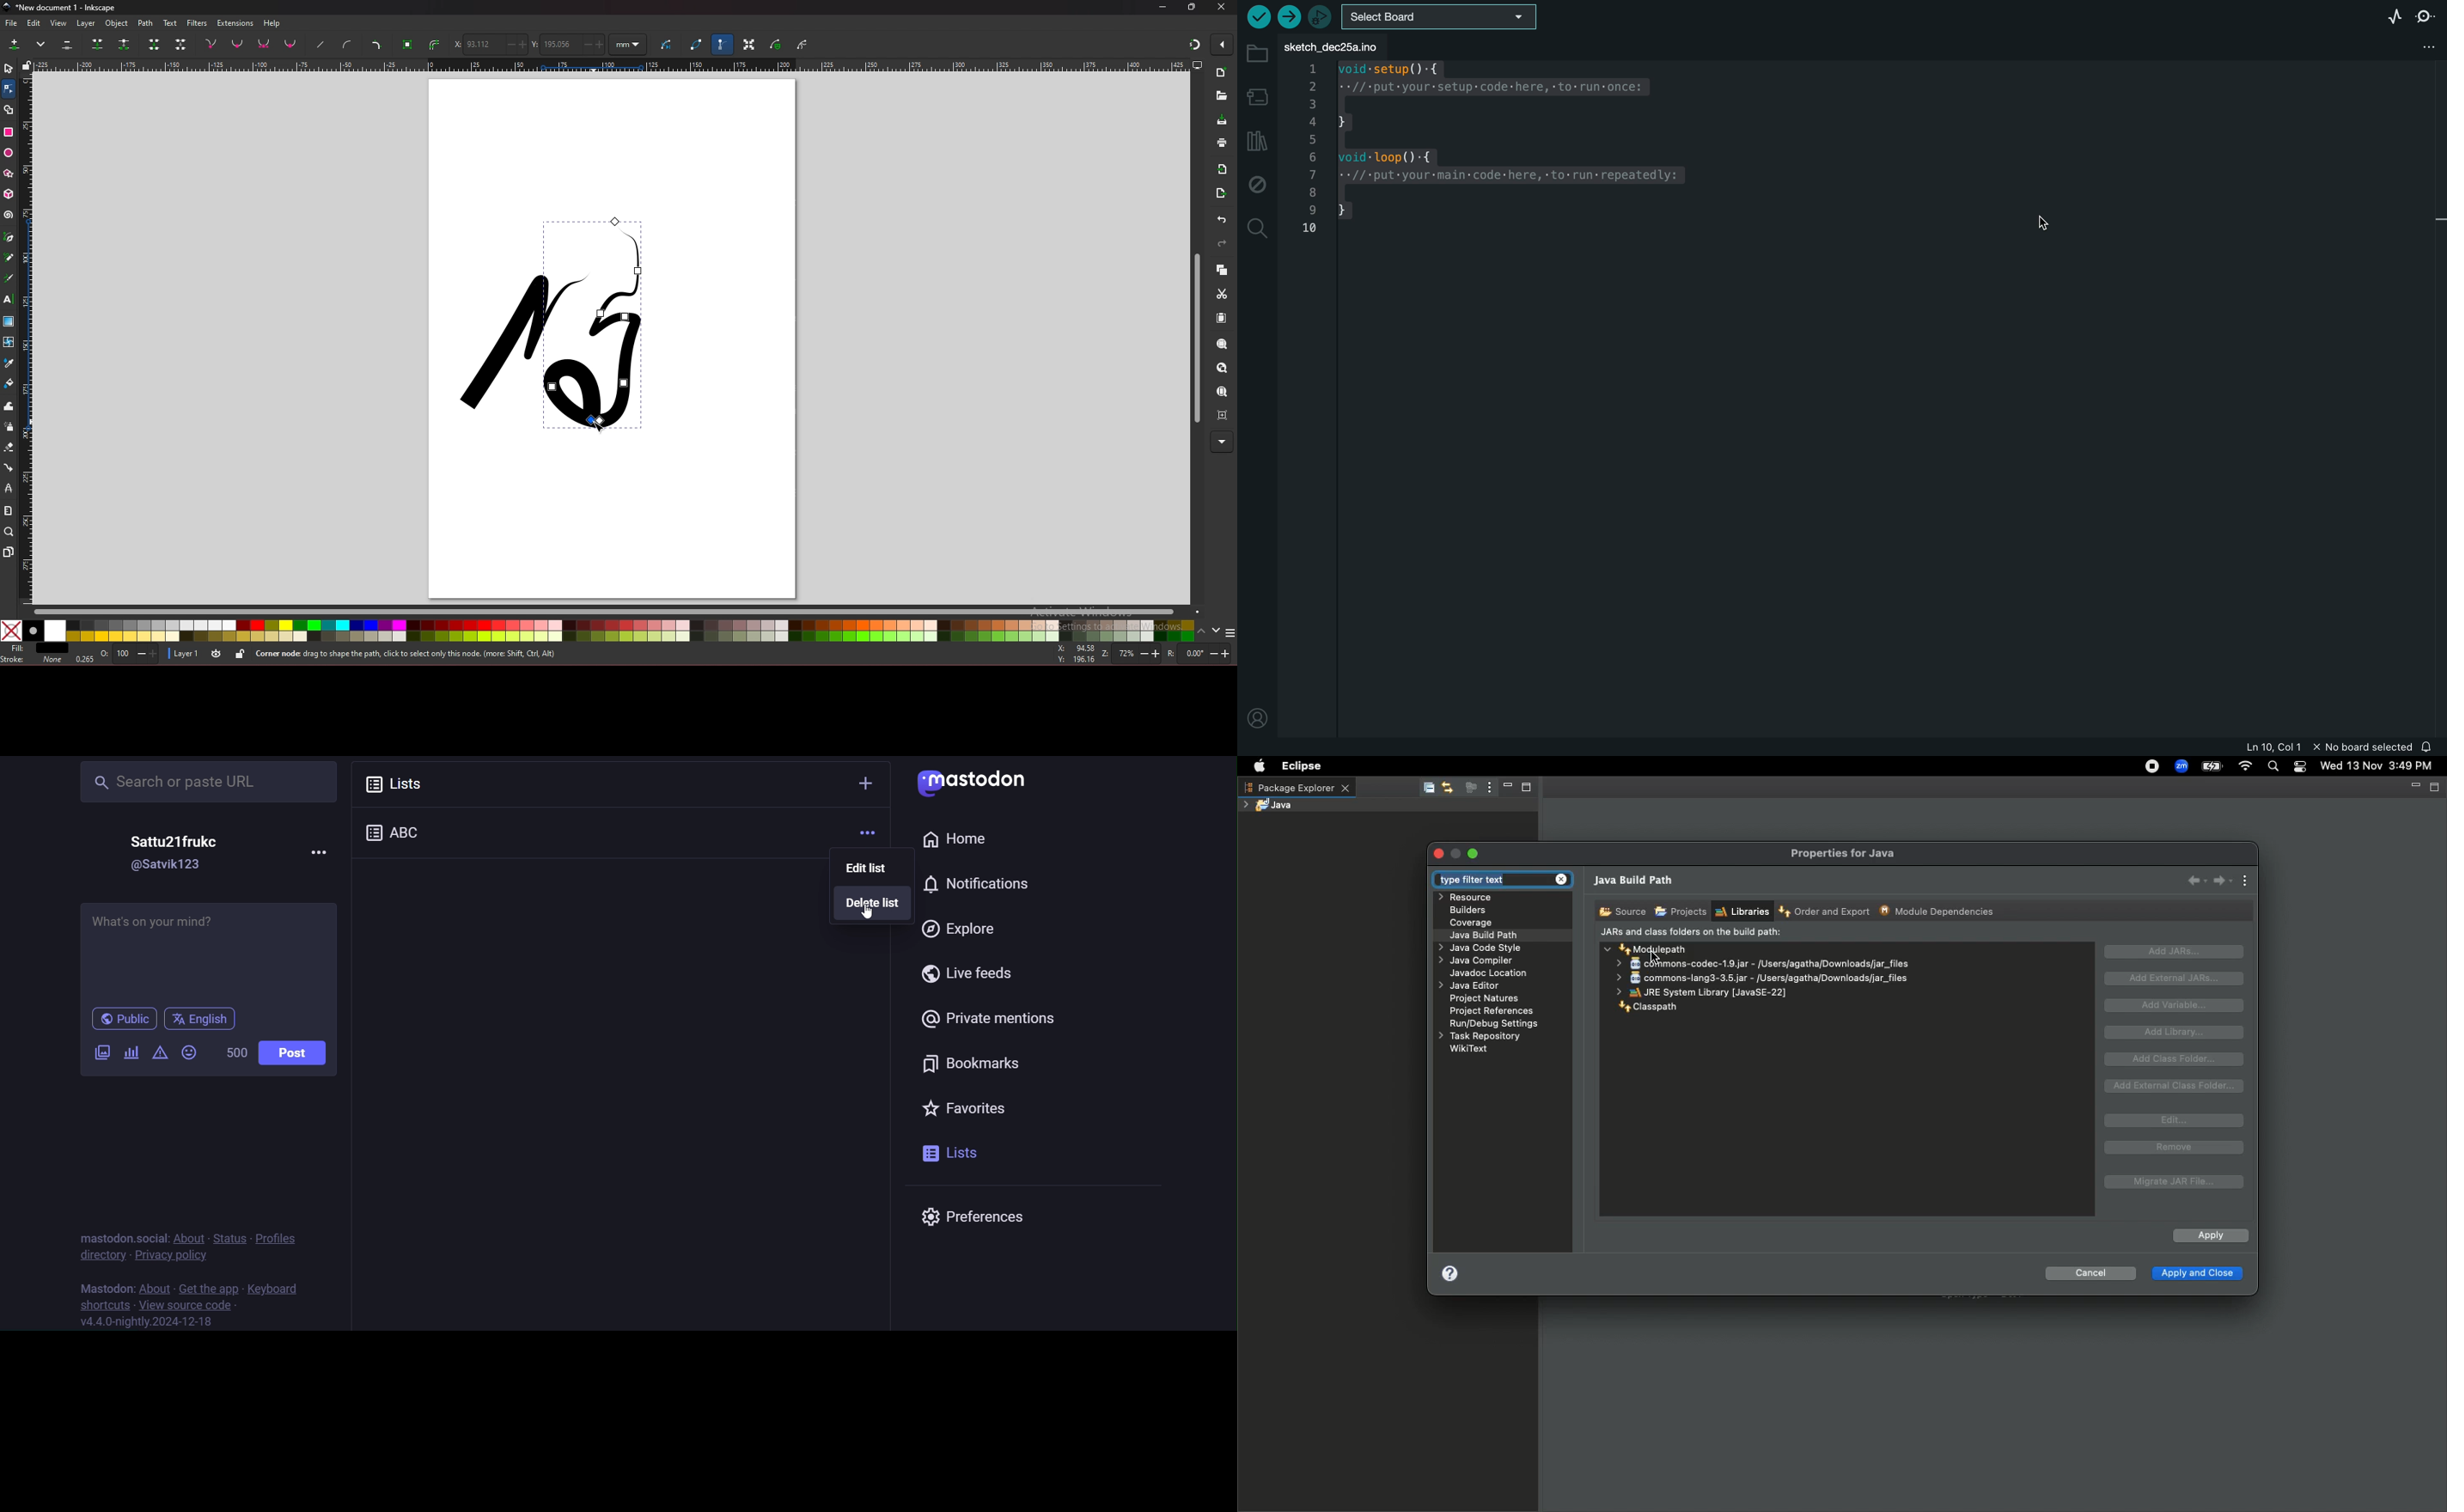  Describe the element at coordinates (2197, 879) in the screenshot. I see `Back` at that location.